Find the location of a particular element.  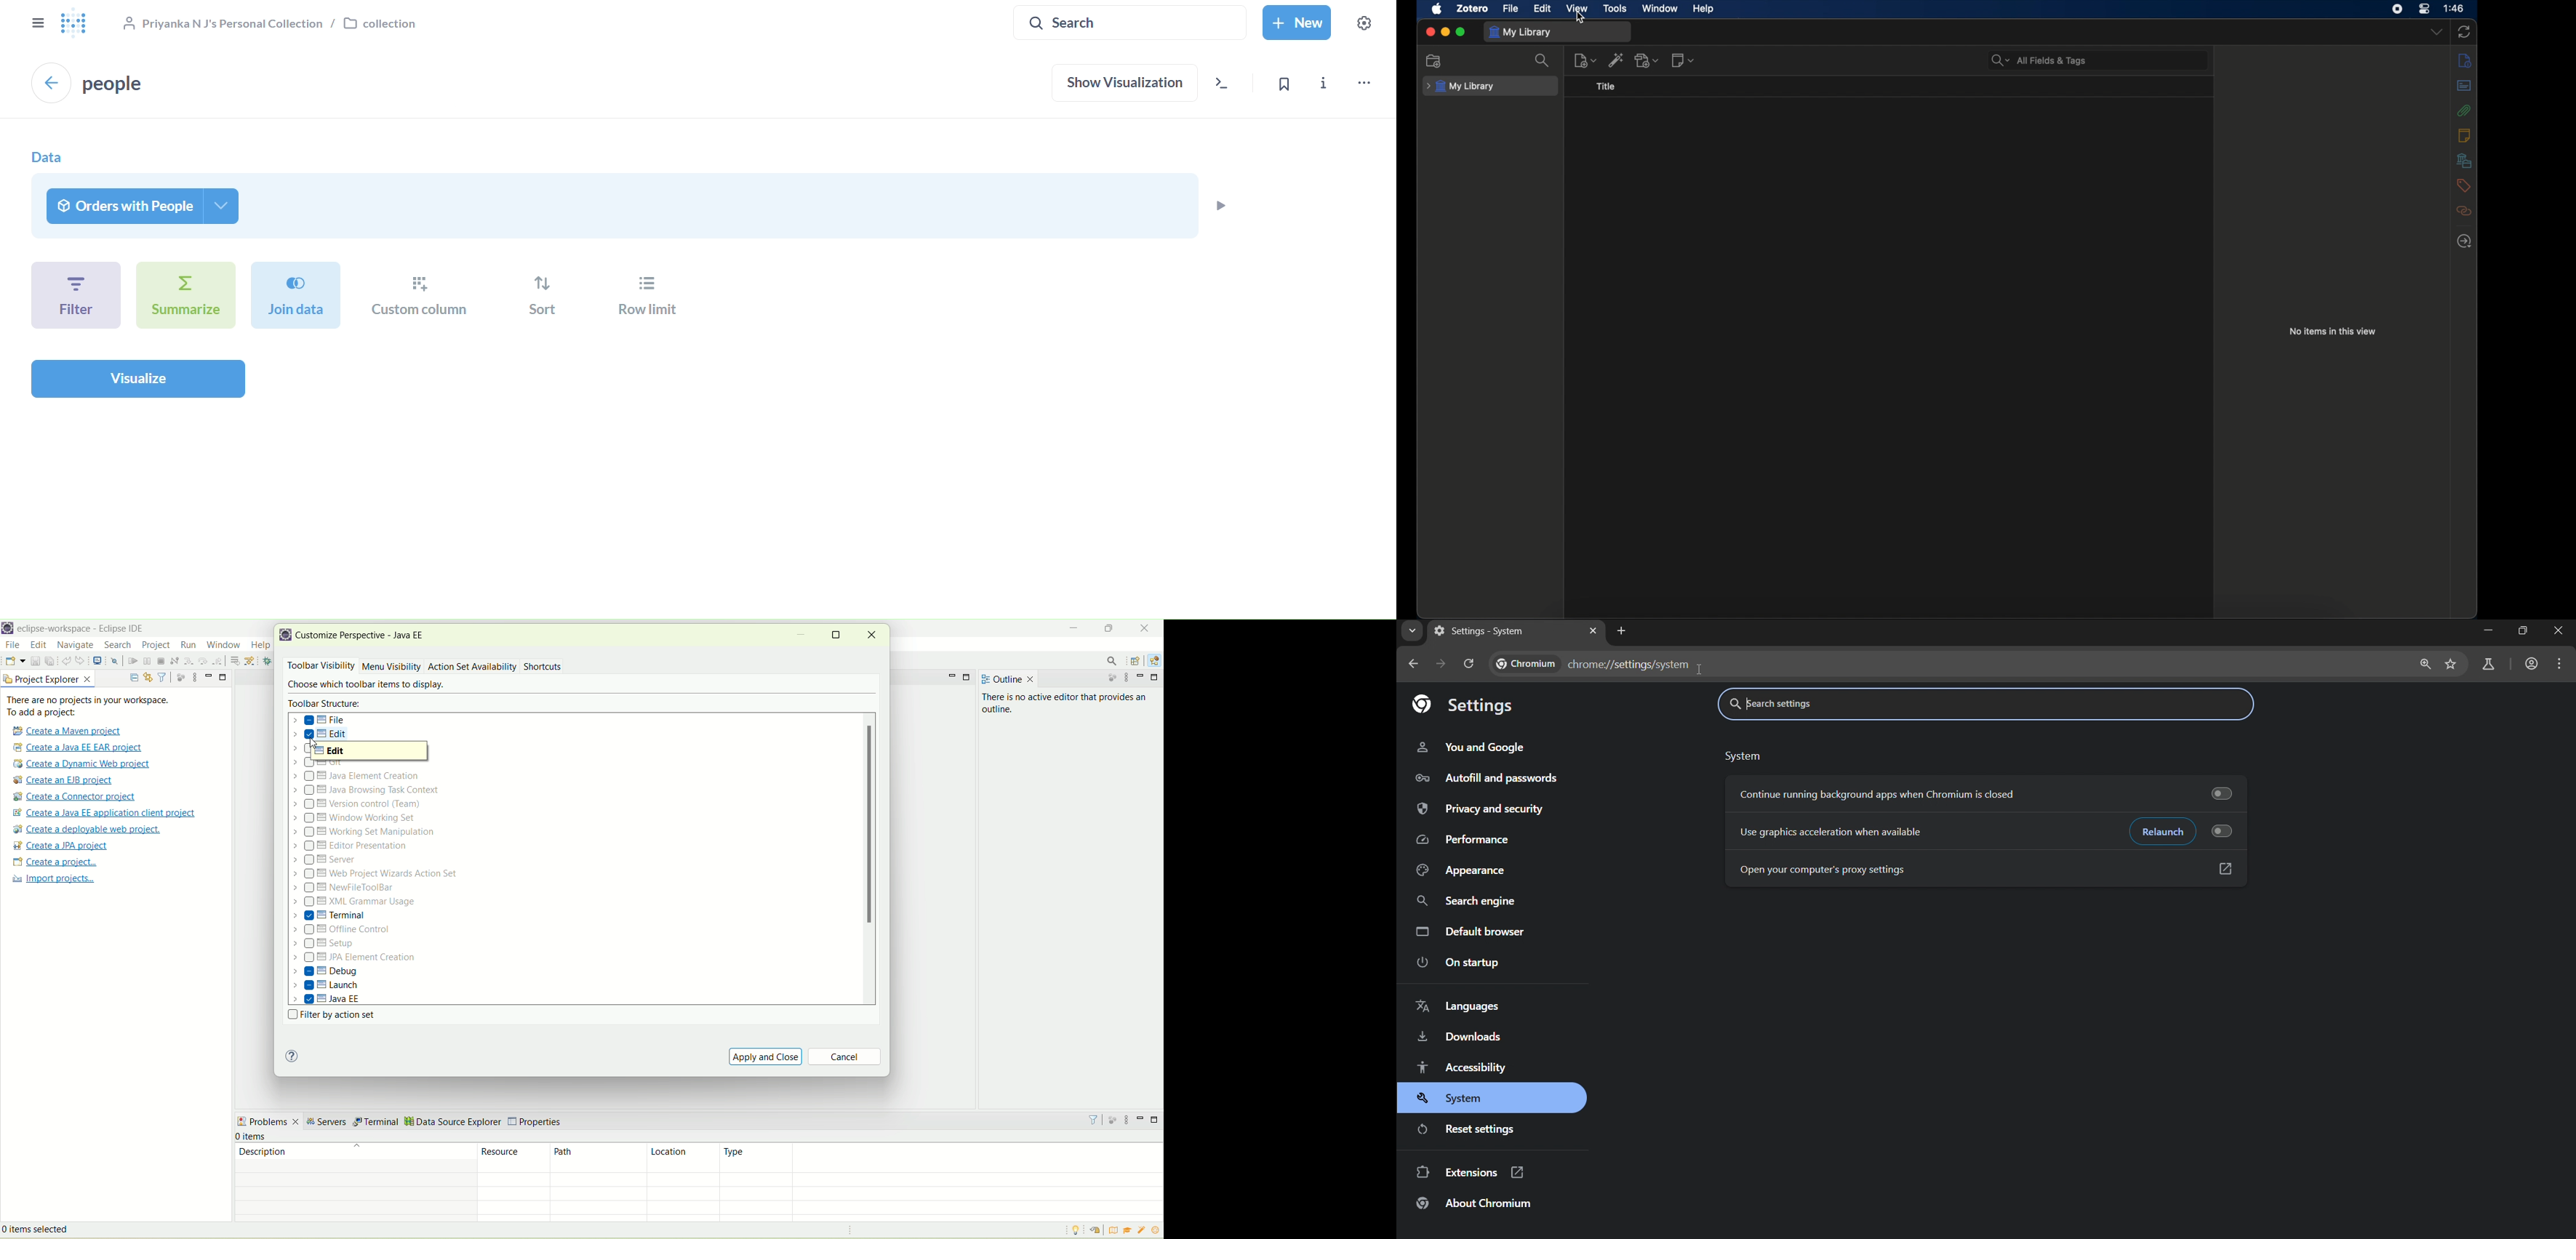

add attachments is located at coordinates (1648, 60).